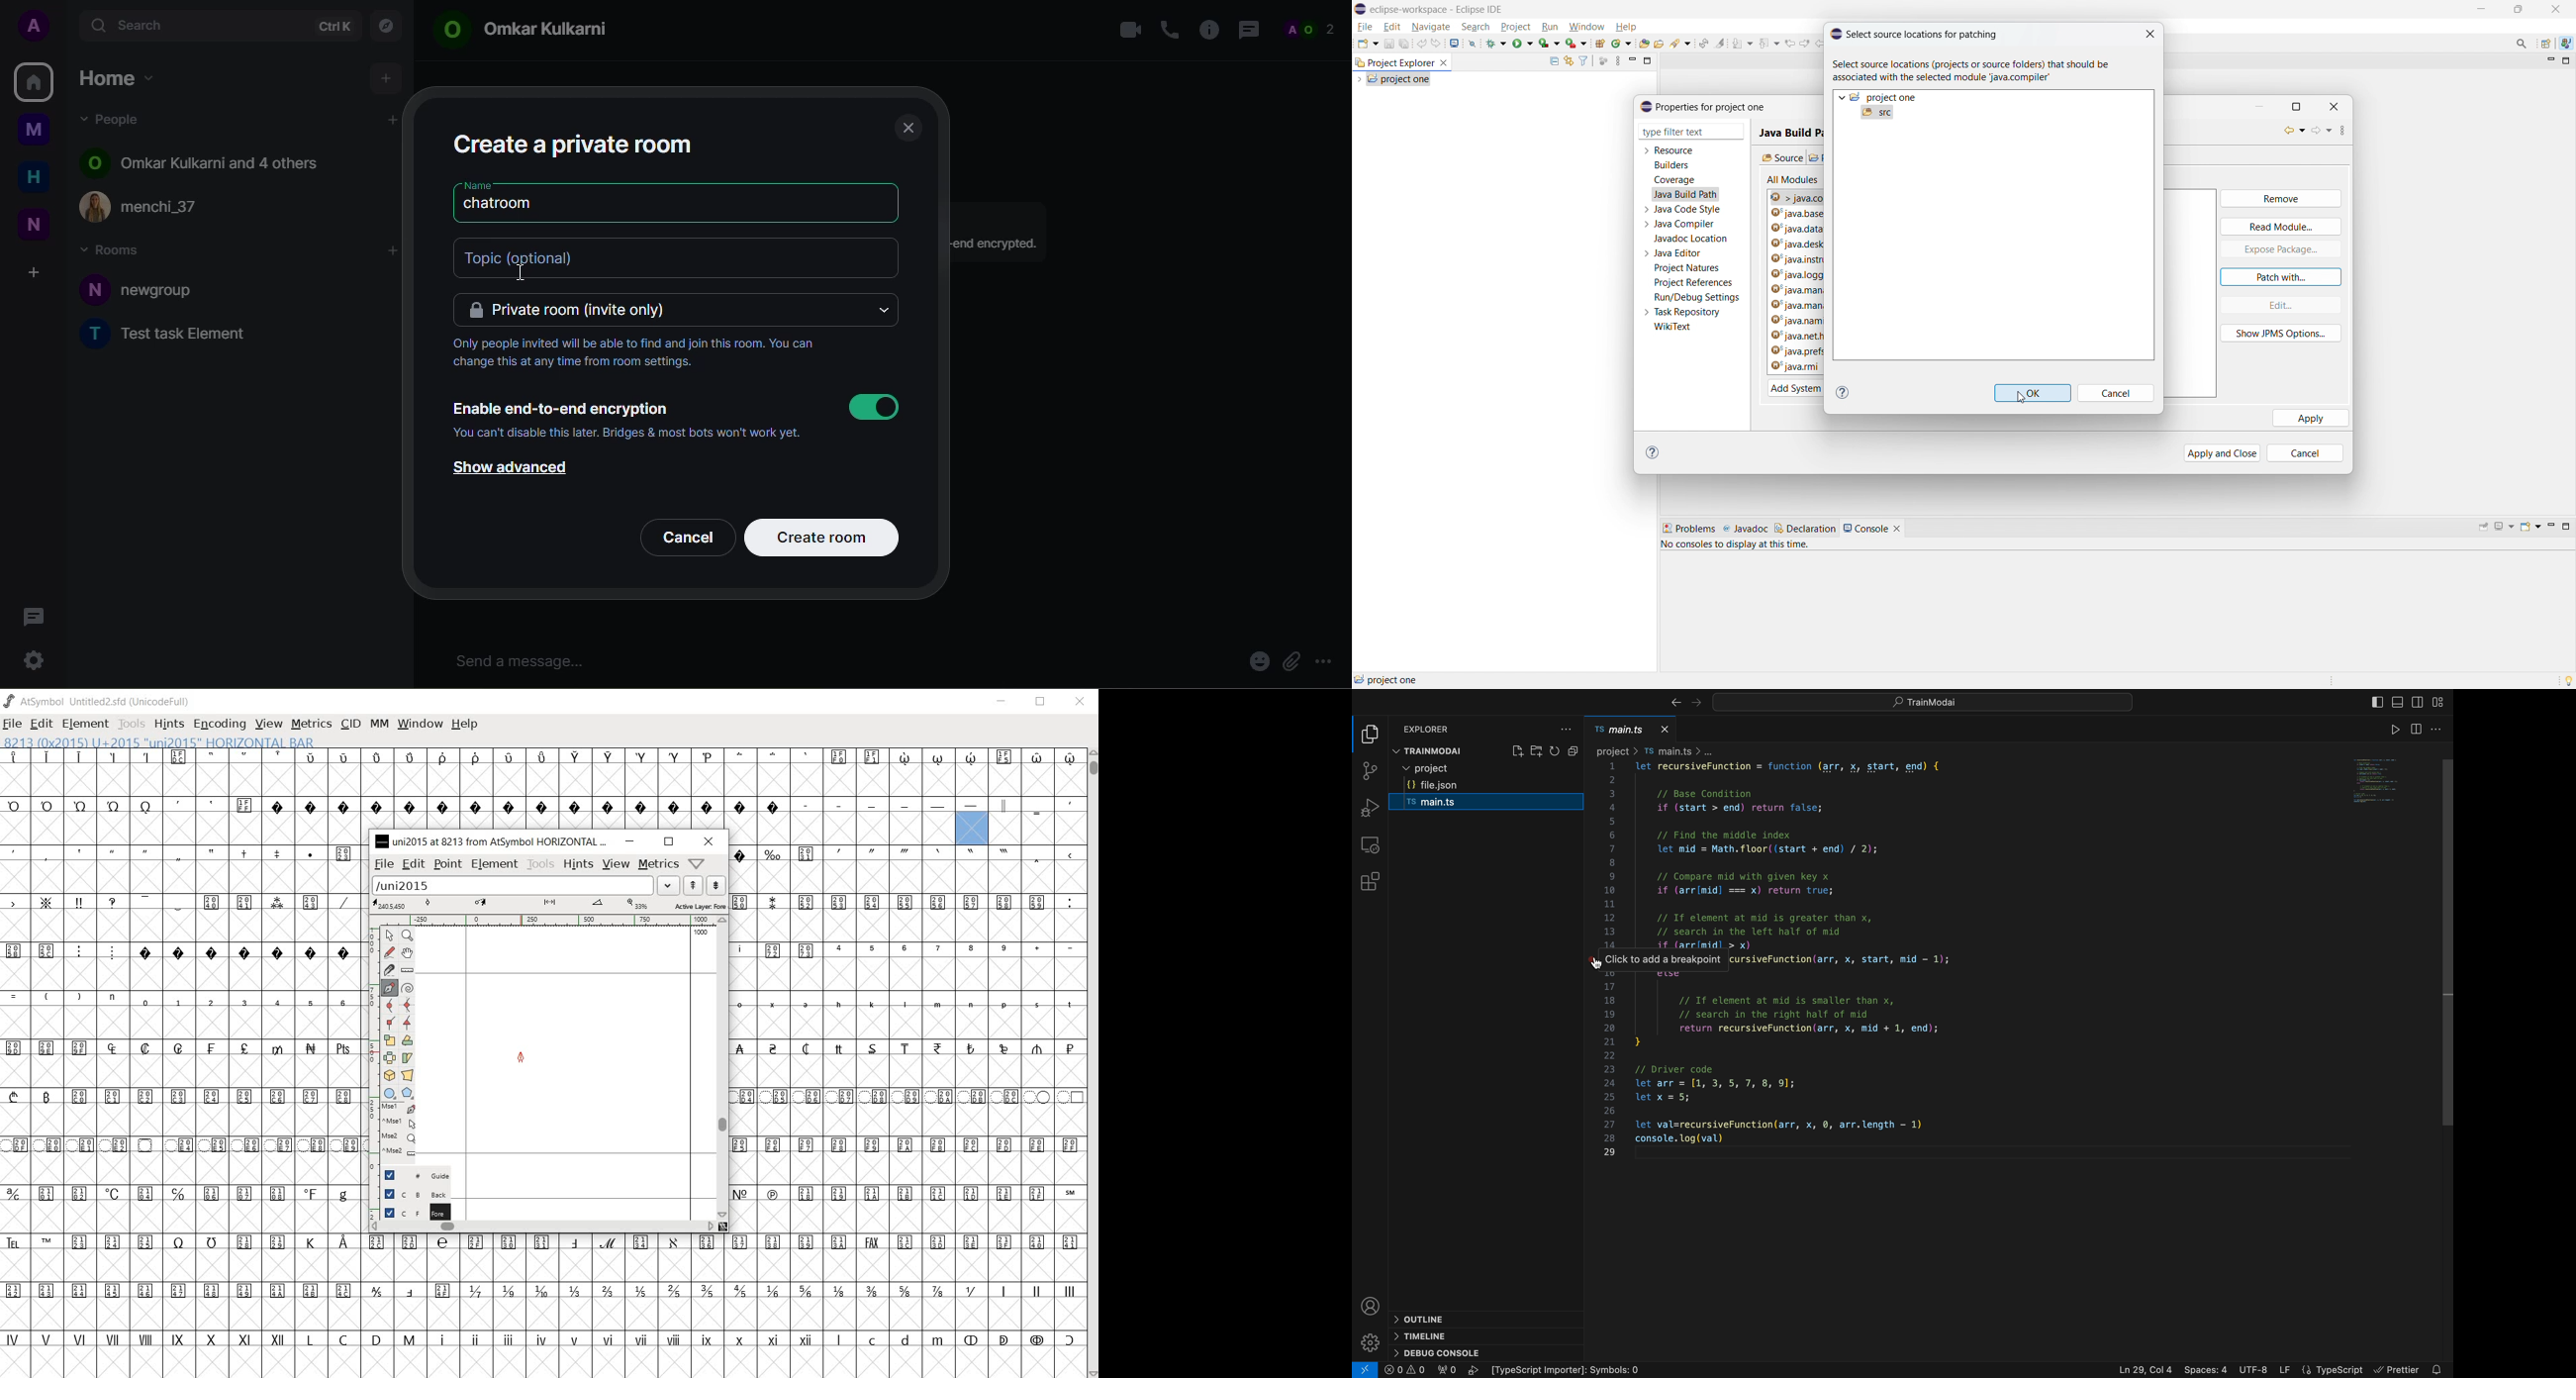 The width and height of the screenshot is (2576, 1400). Describe the element at coordinates (1689, 209) in the screenshot. I see `java code style` at that location.